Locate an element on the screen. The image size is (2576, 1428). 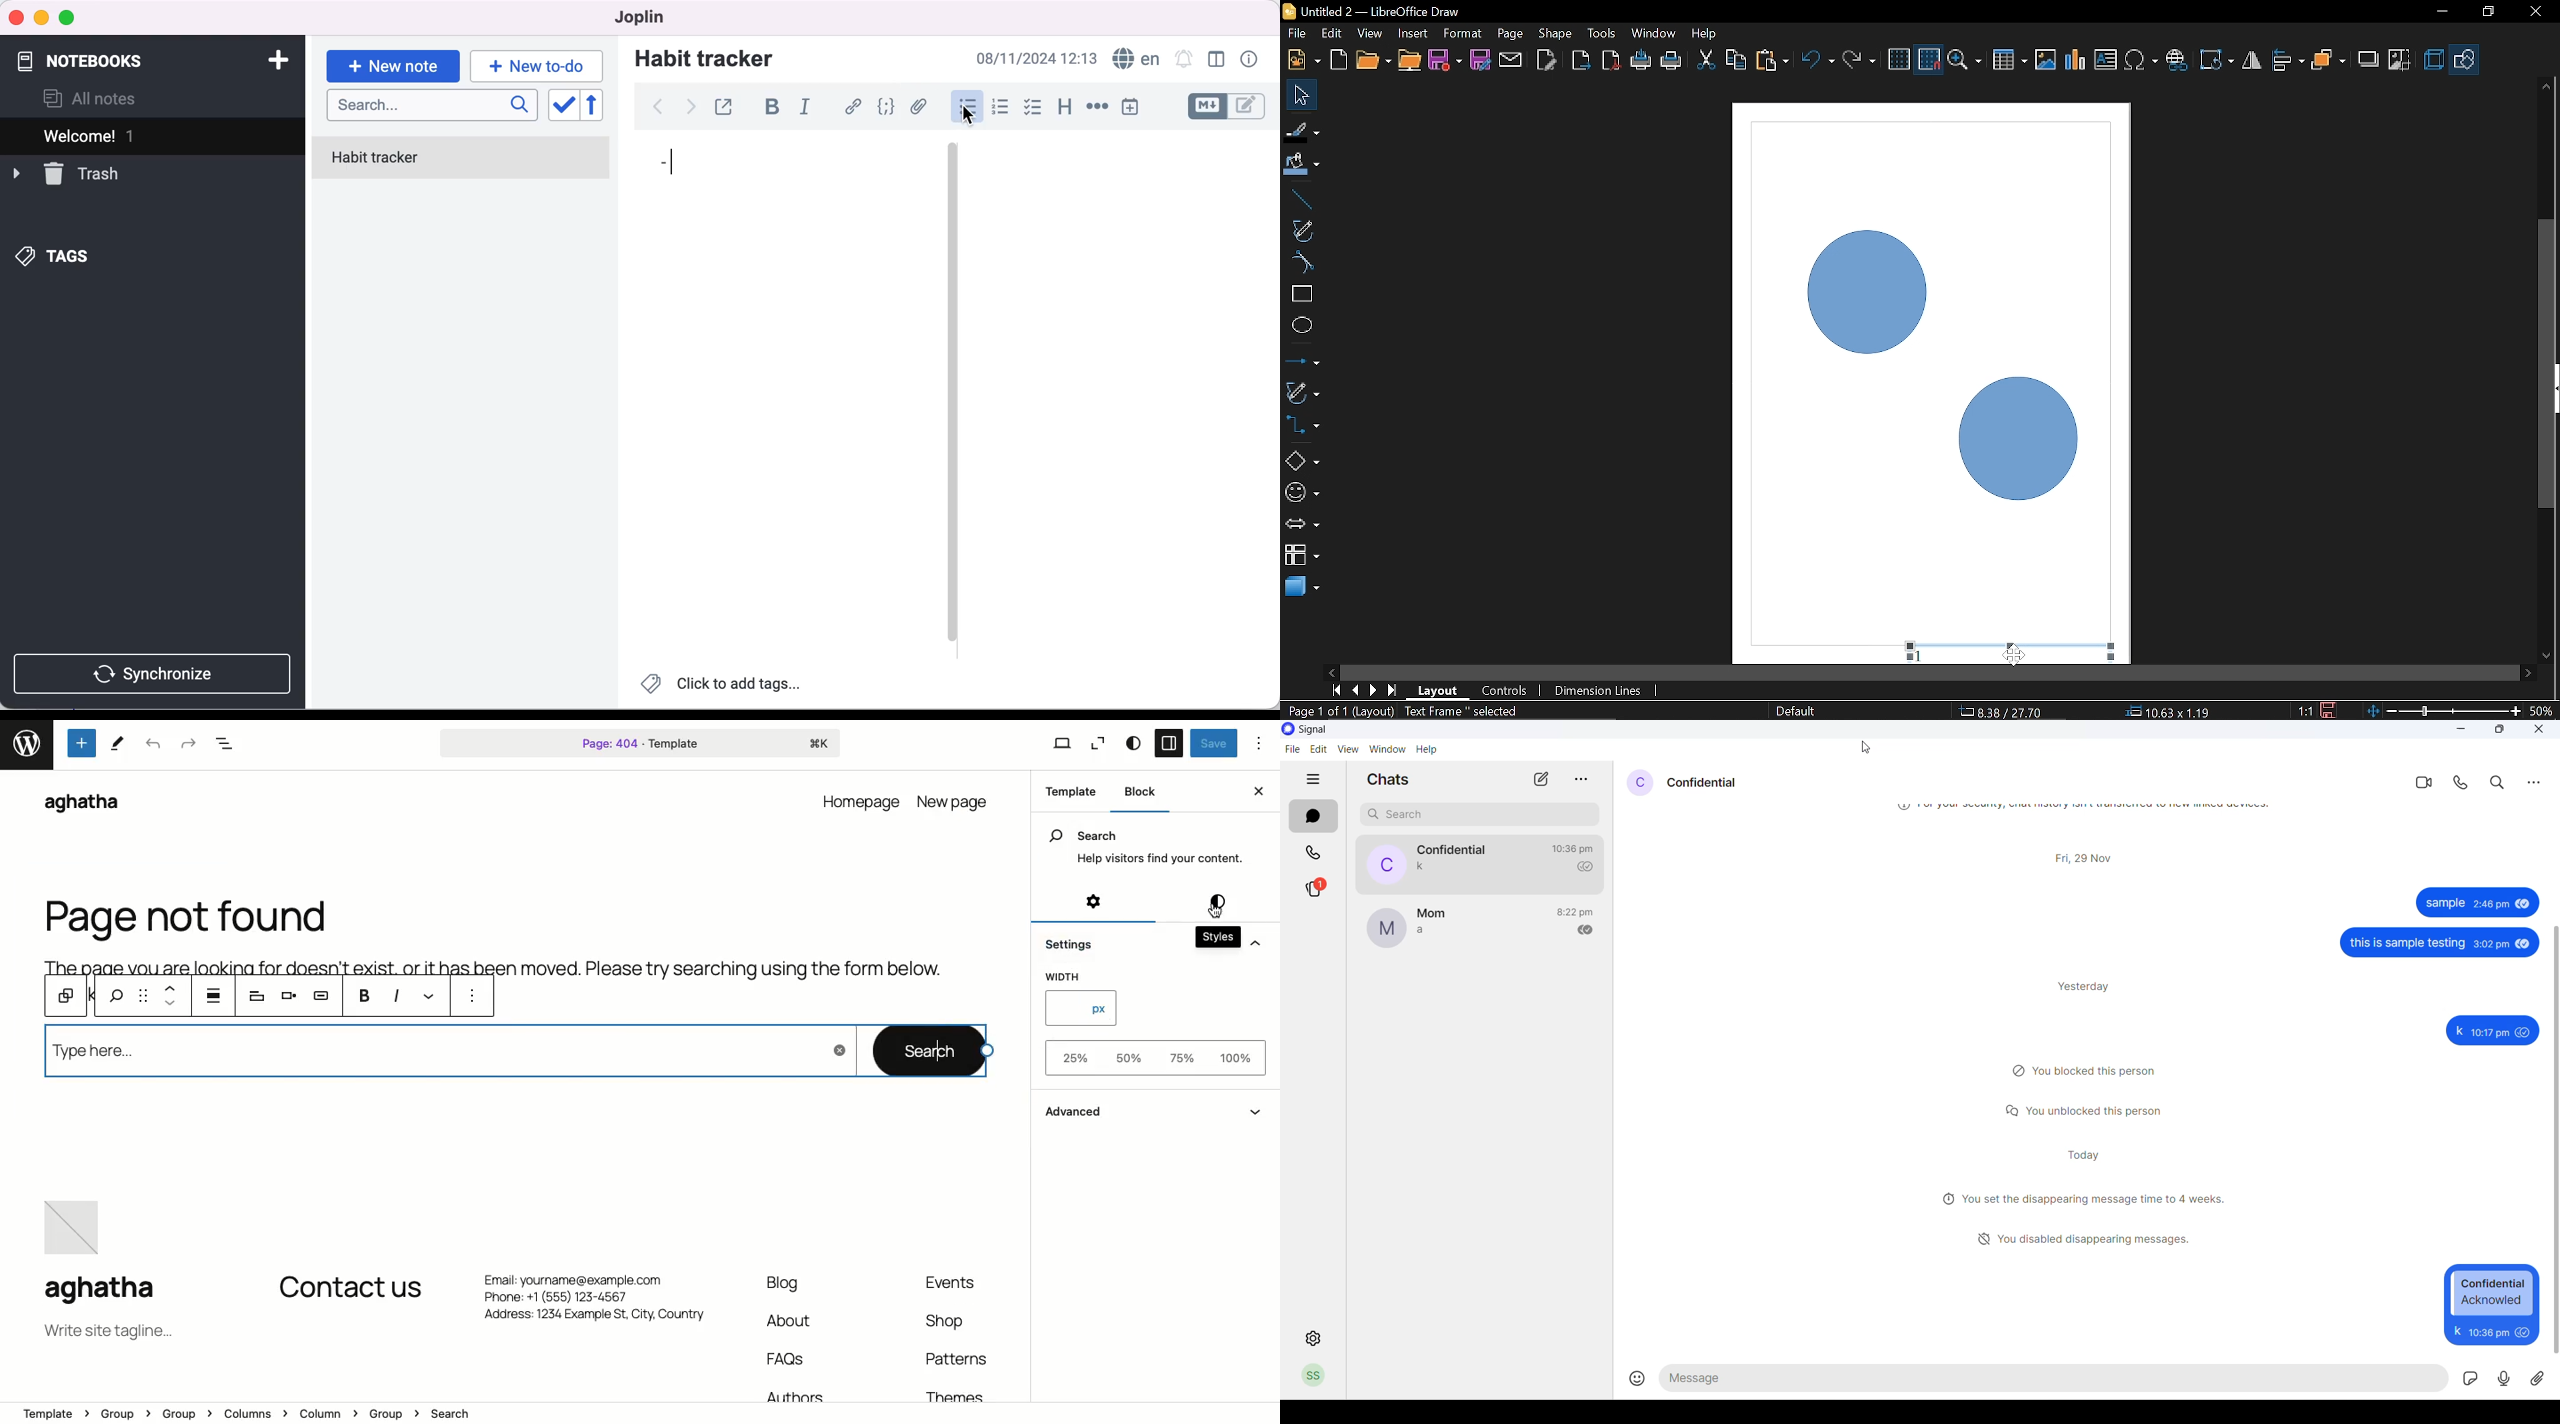
Free from line is located at coordinates (1302, 230).